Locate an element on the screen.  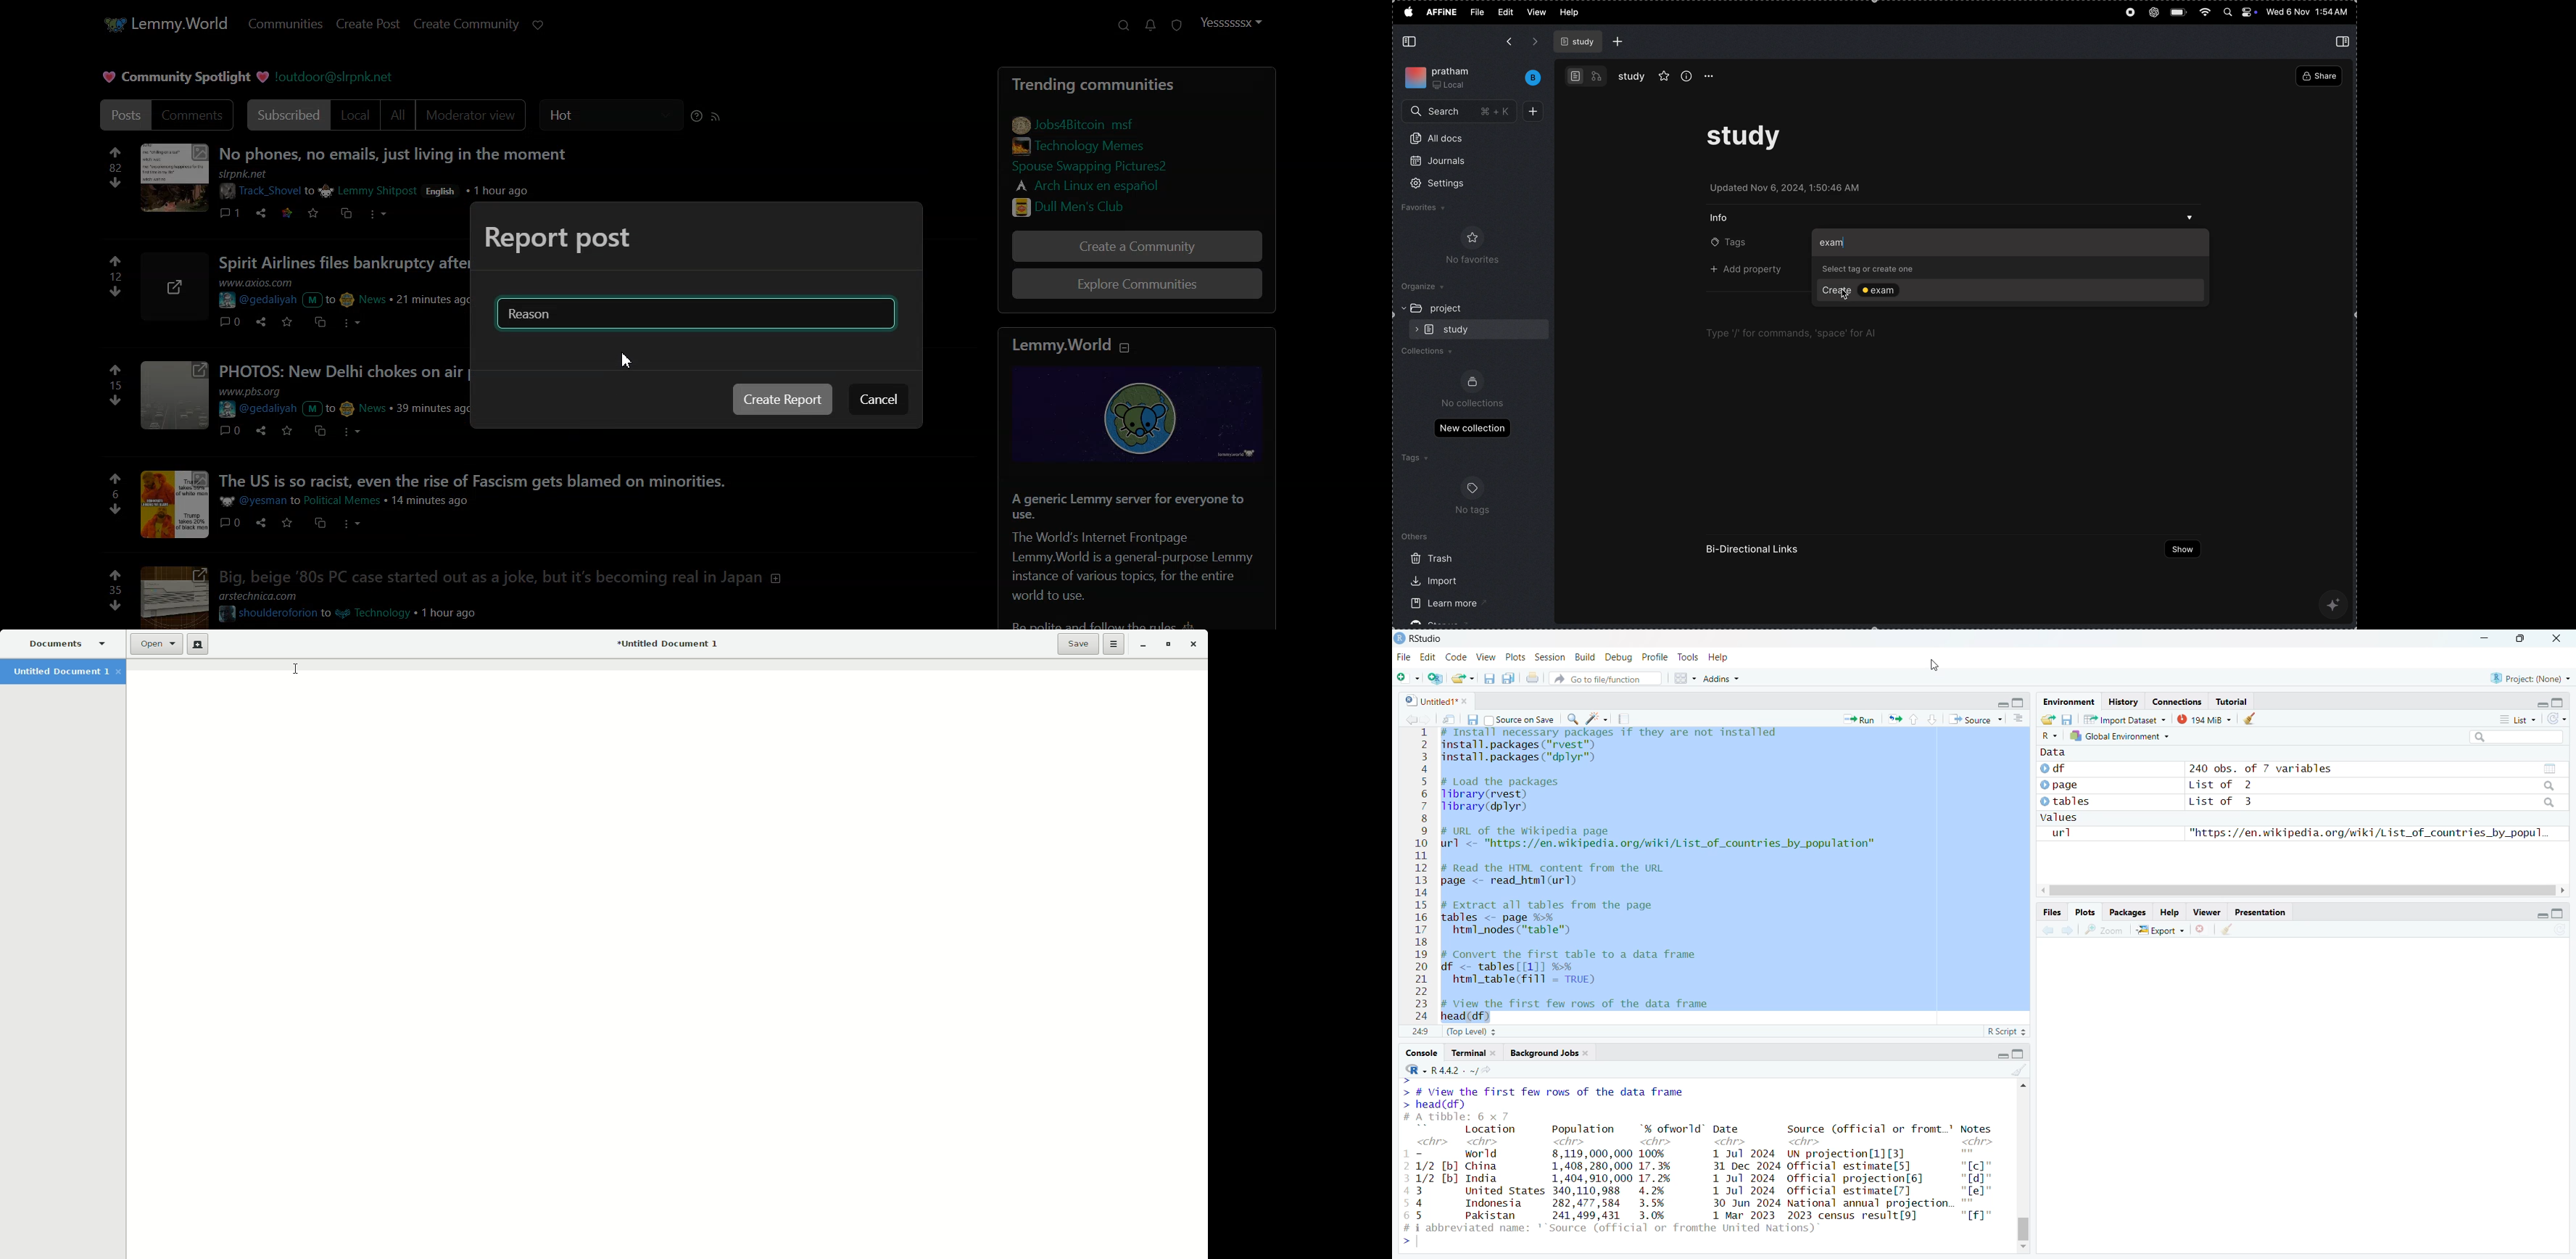
up is located at coordinates (1915, 720).